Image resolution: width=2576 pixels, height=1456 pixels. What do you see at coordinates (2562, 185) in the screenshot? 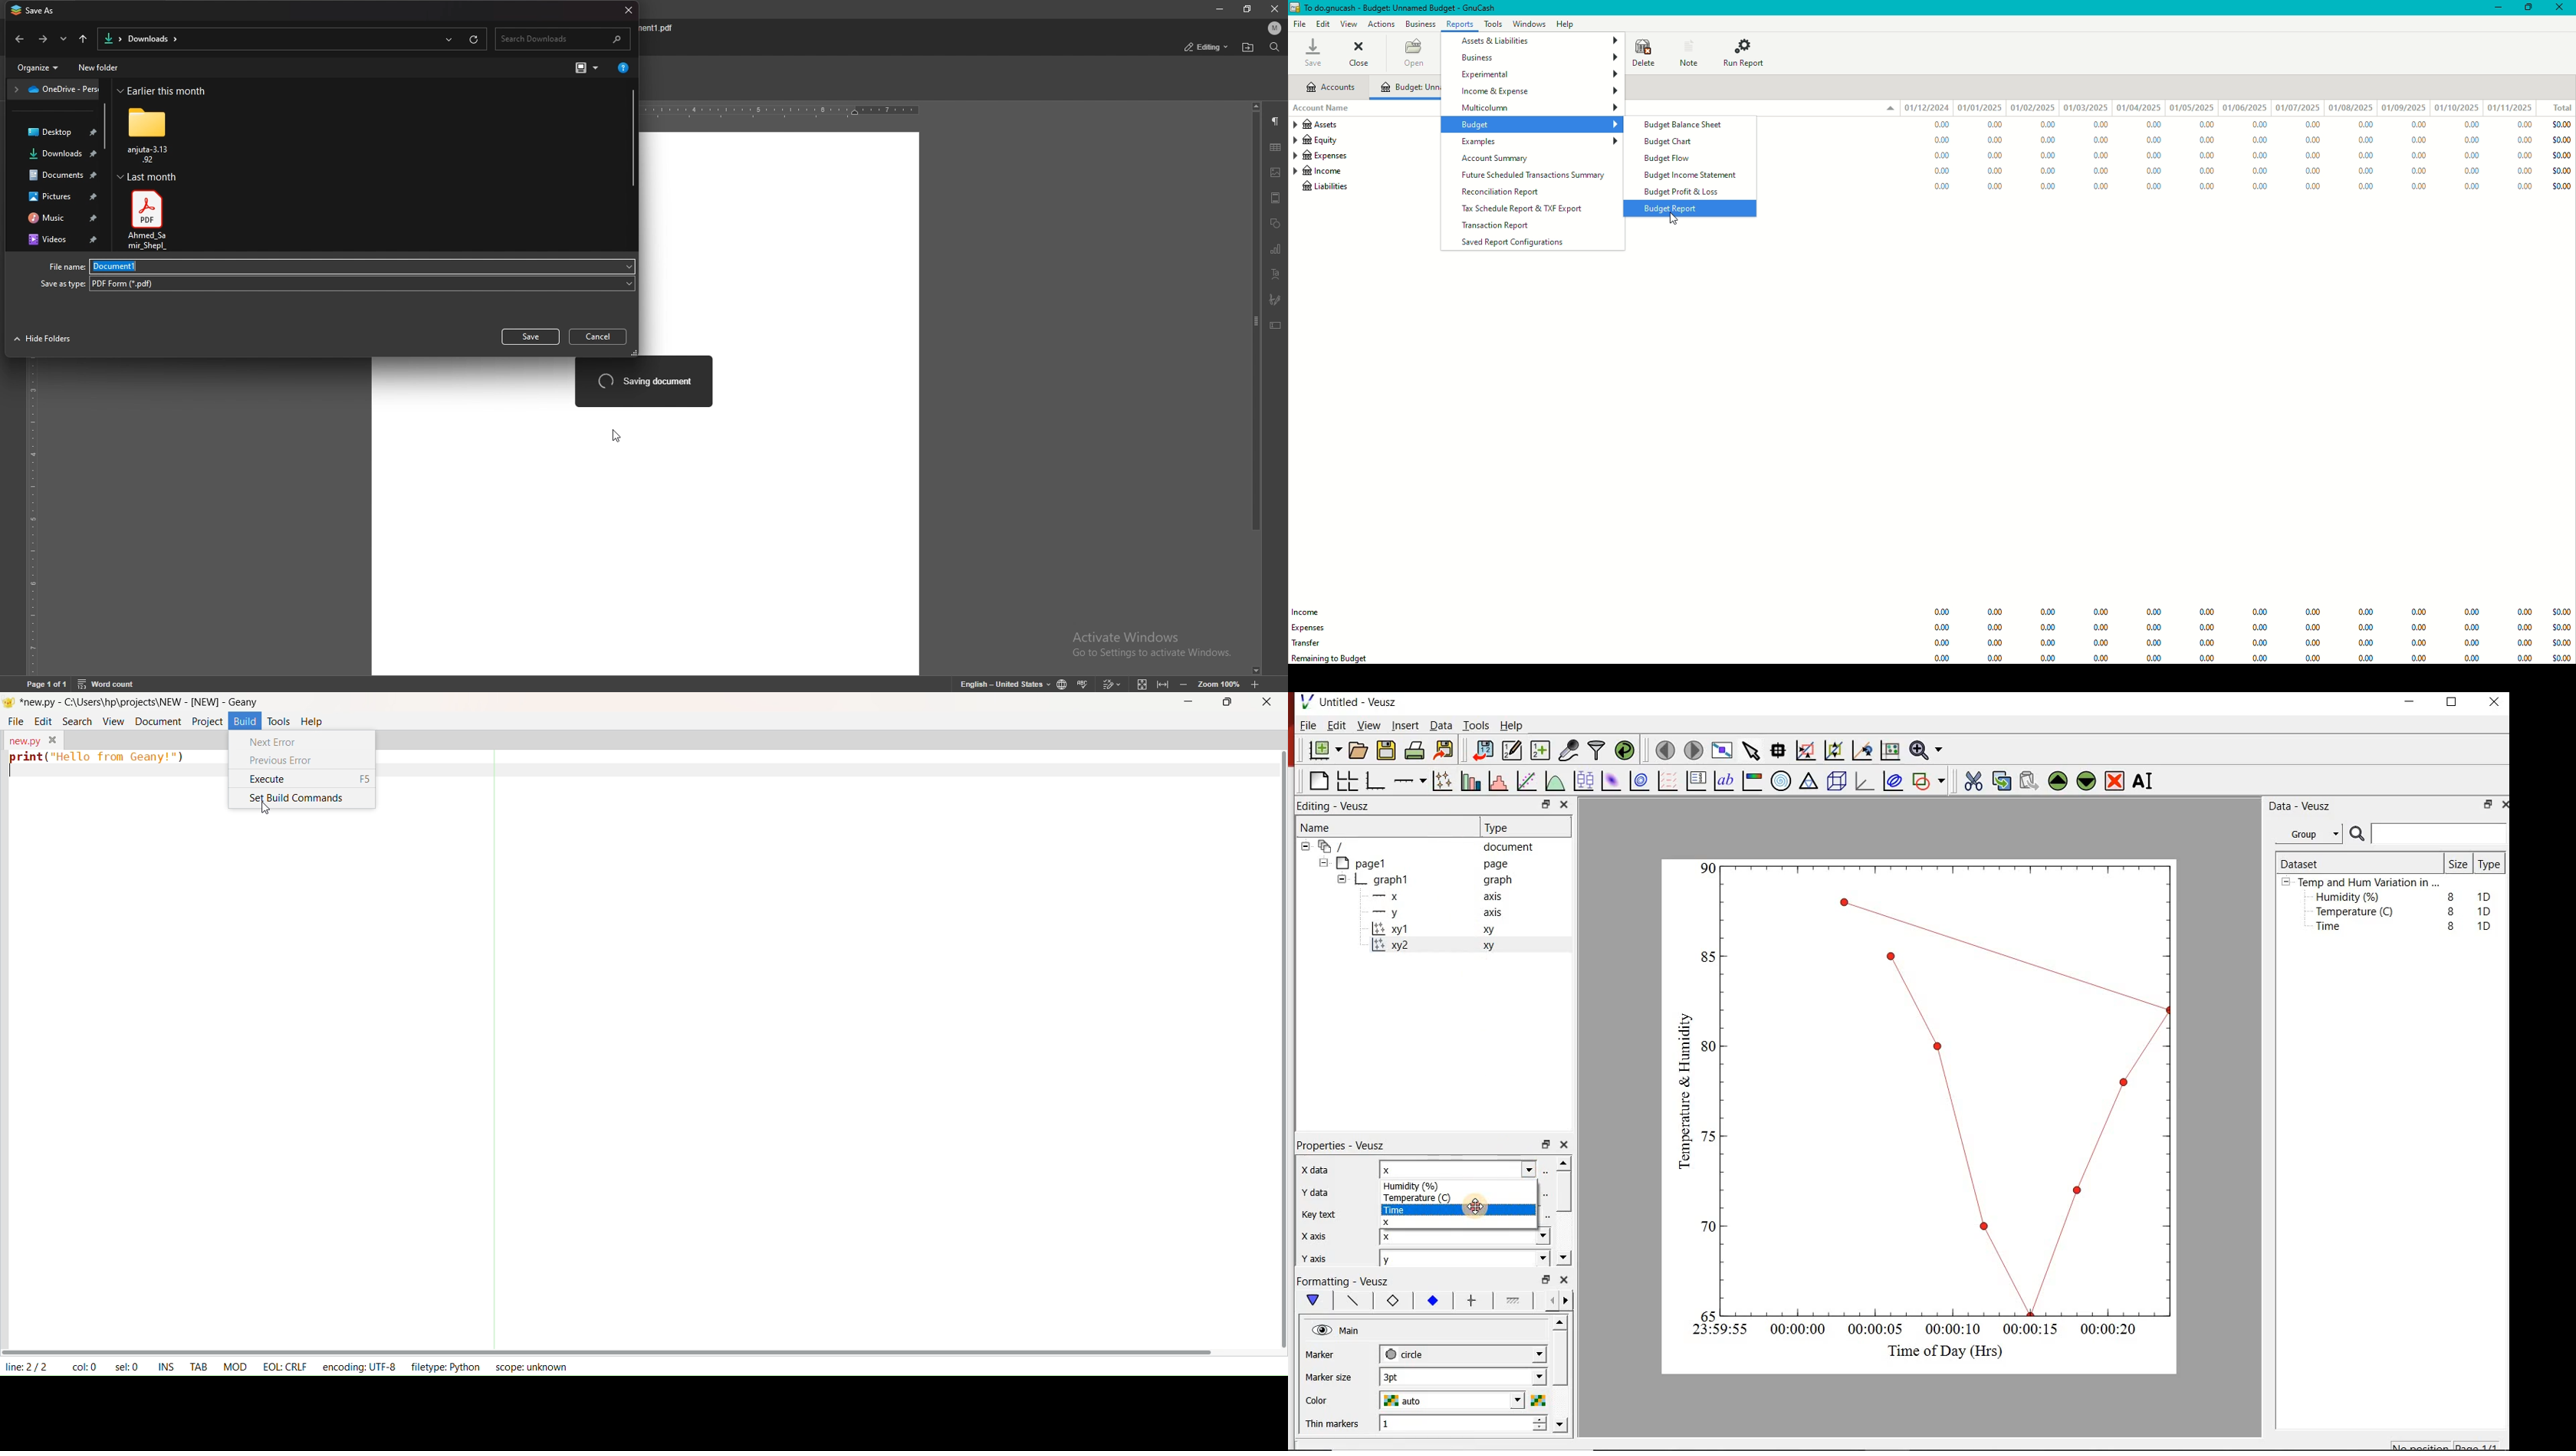
I see `$0.00` at bounding box center [2562, 185].